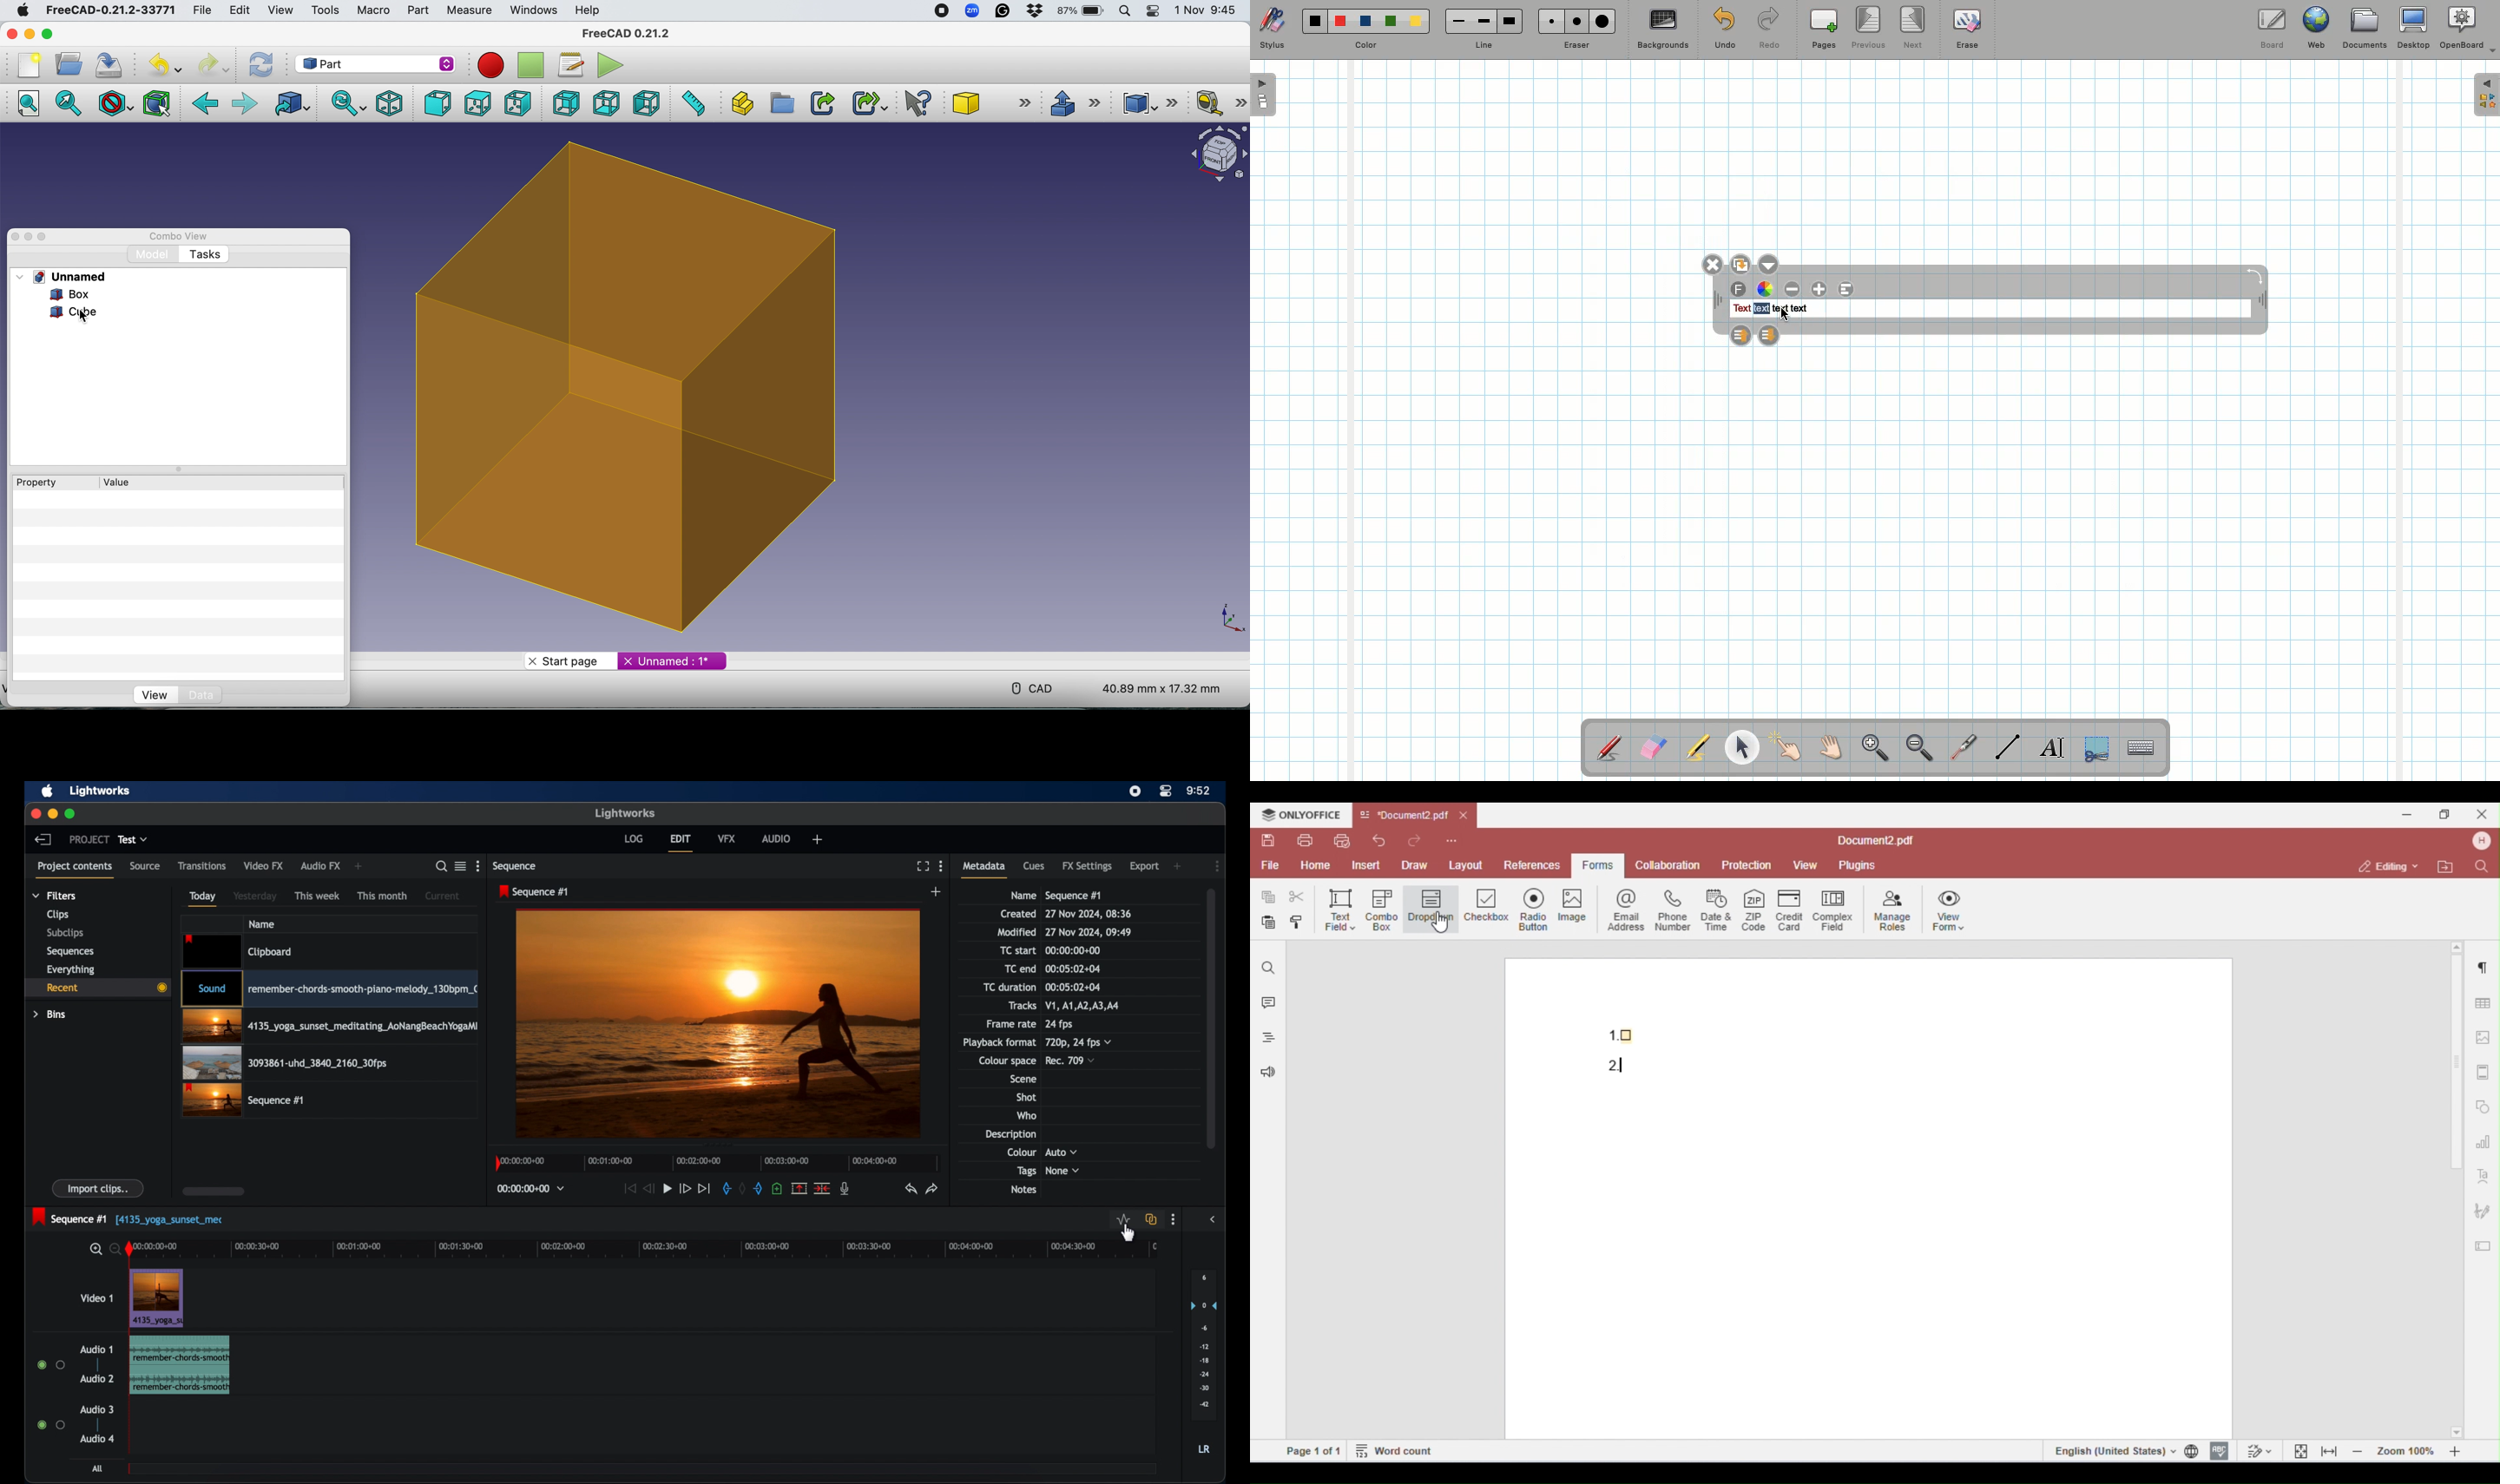 The width and height of the screenshot is (2520, 1484). What do you see at coordinates (1009, 1134) in the screenshot?
I see `description` at bounding box center [1009, 1134].